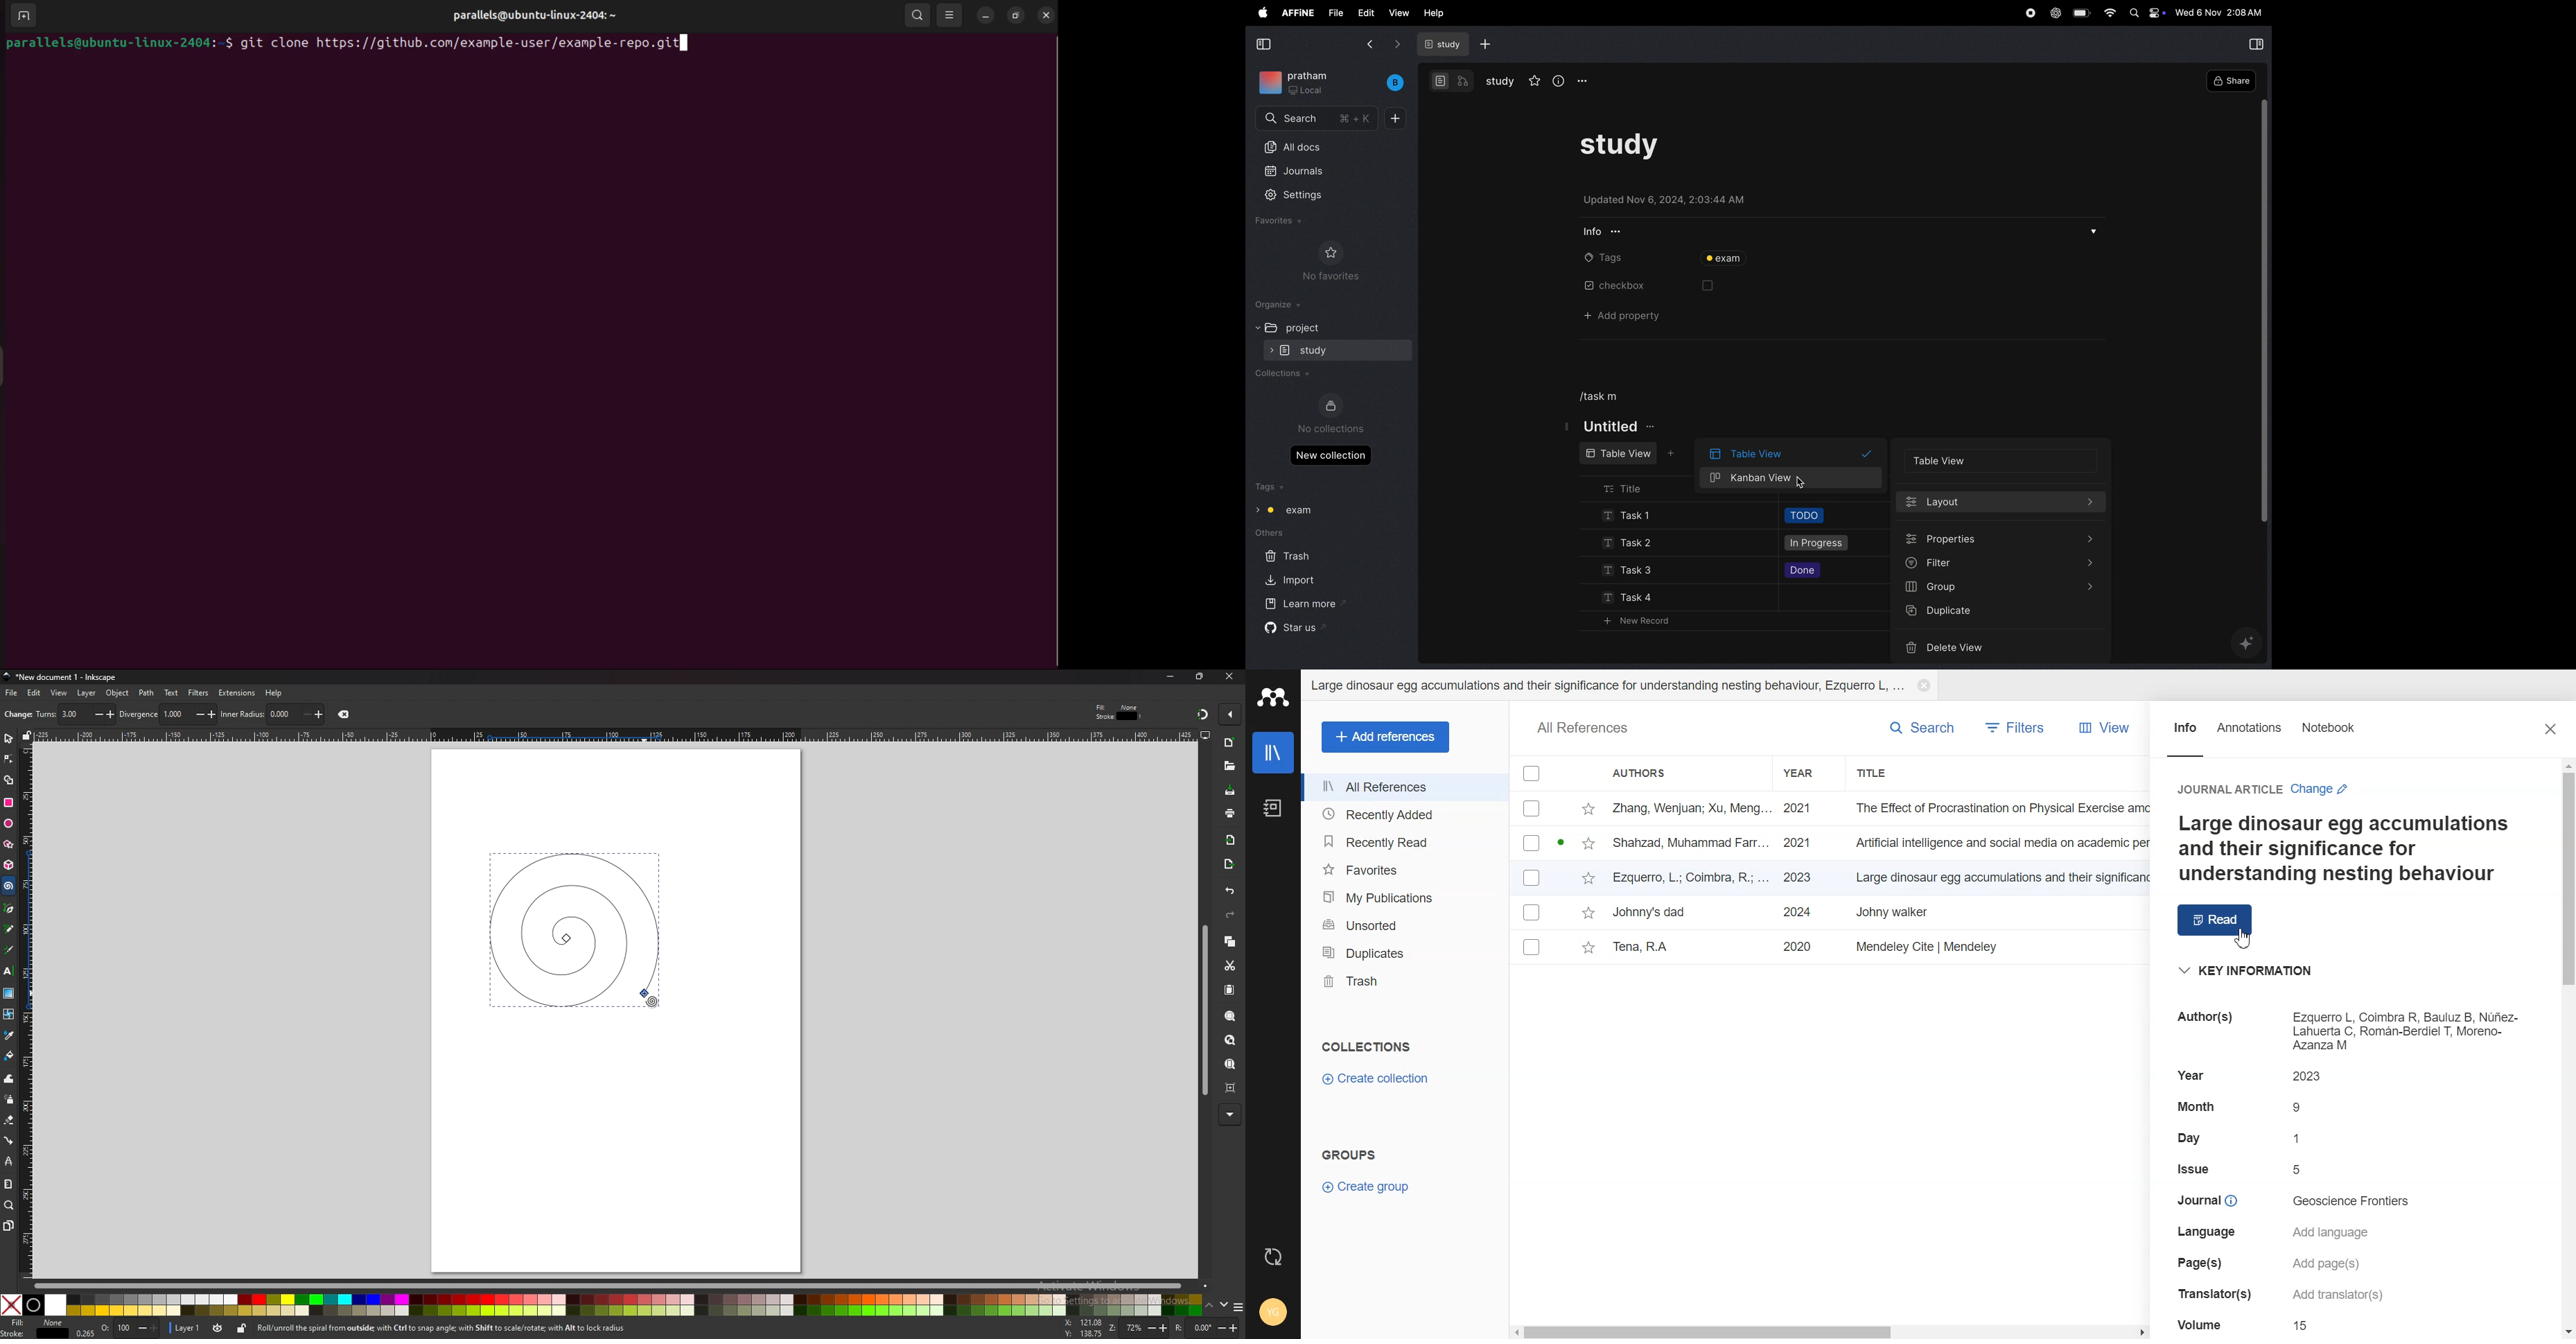 The image size is (2576, 1344). I want to click on view, so click(59, 694).